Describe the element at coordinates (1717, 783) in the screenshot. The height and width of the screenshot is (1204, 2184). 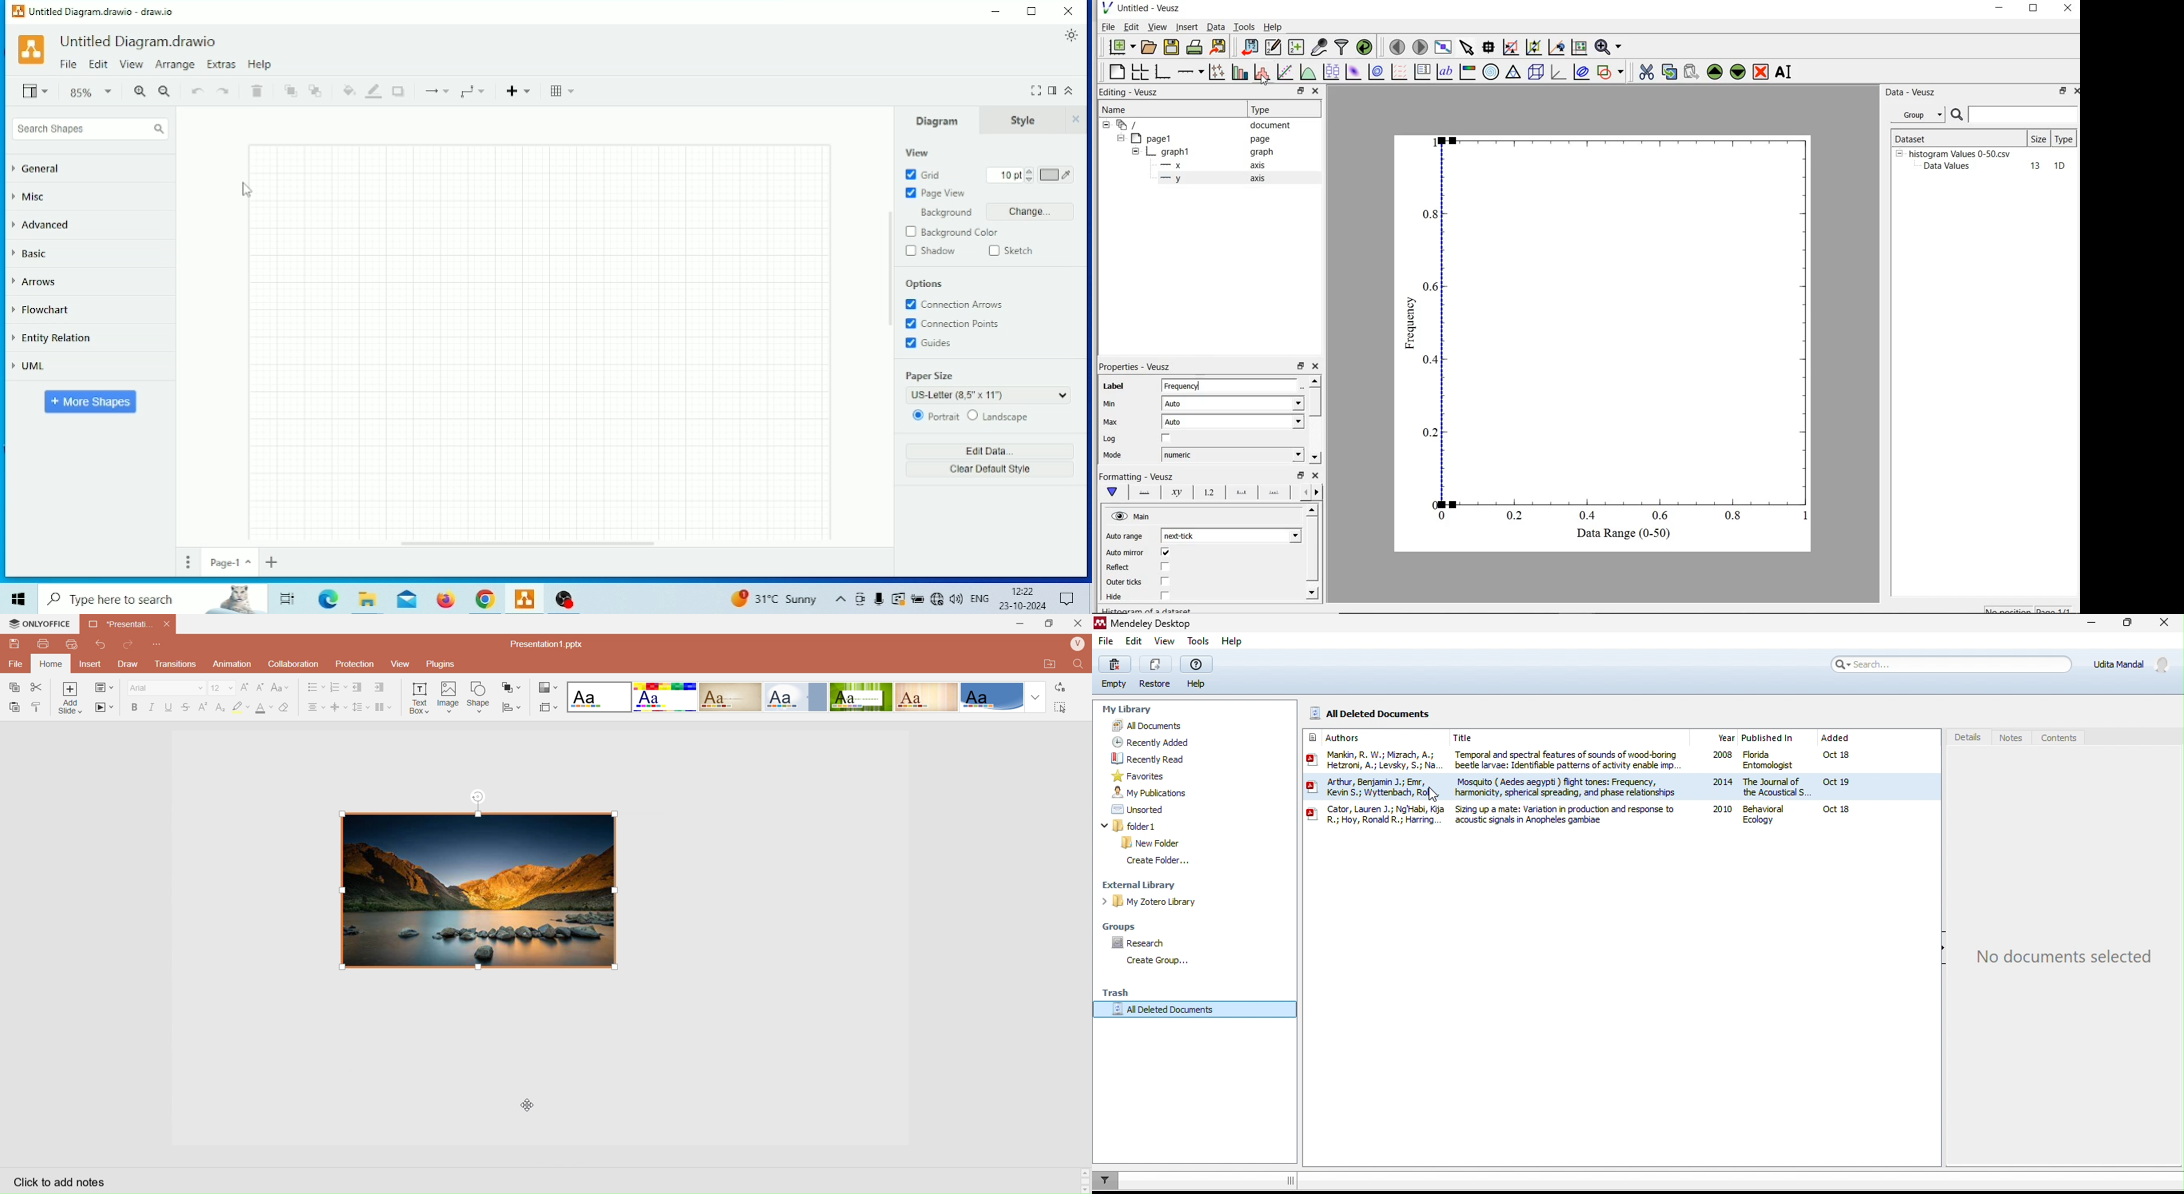
I see `2008 2014 2010` at that location.